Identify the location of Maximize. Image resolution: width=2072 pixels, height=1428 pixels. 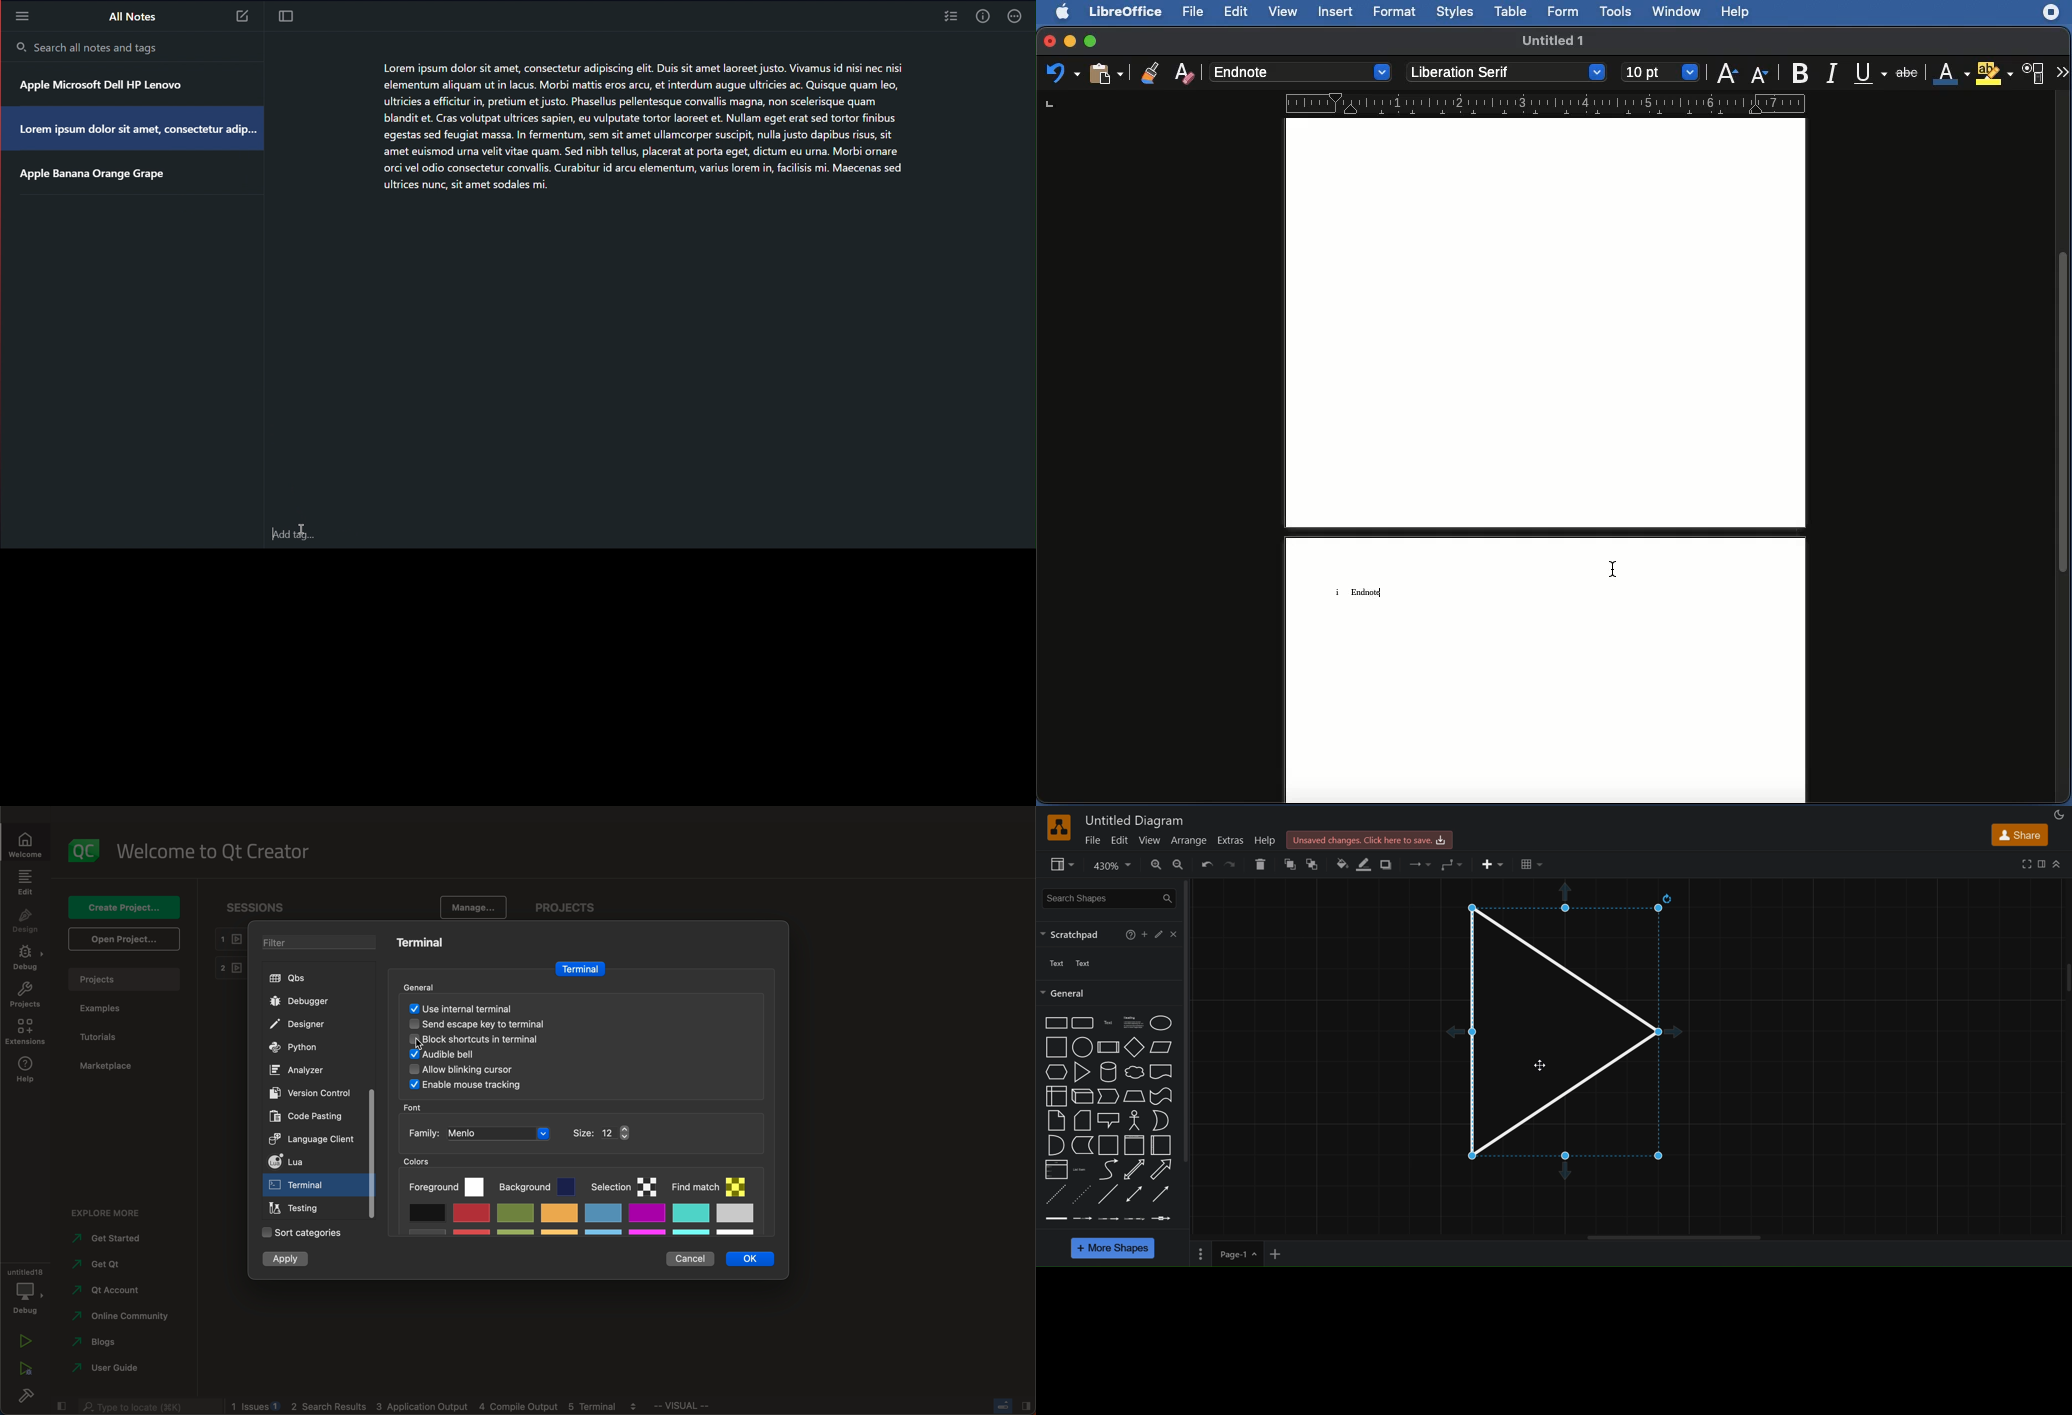
(1090, 39).